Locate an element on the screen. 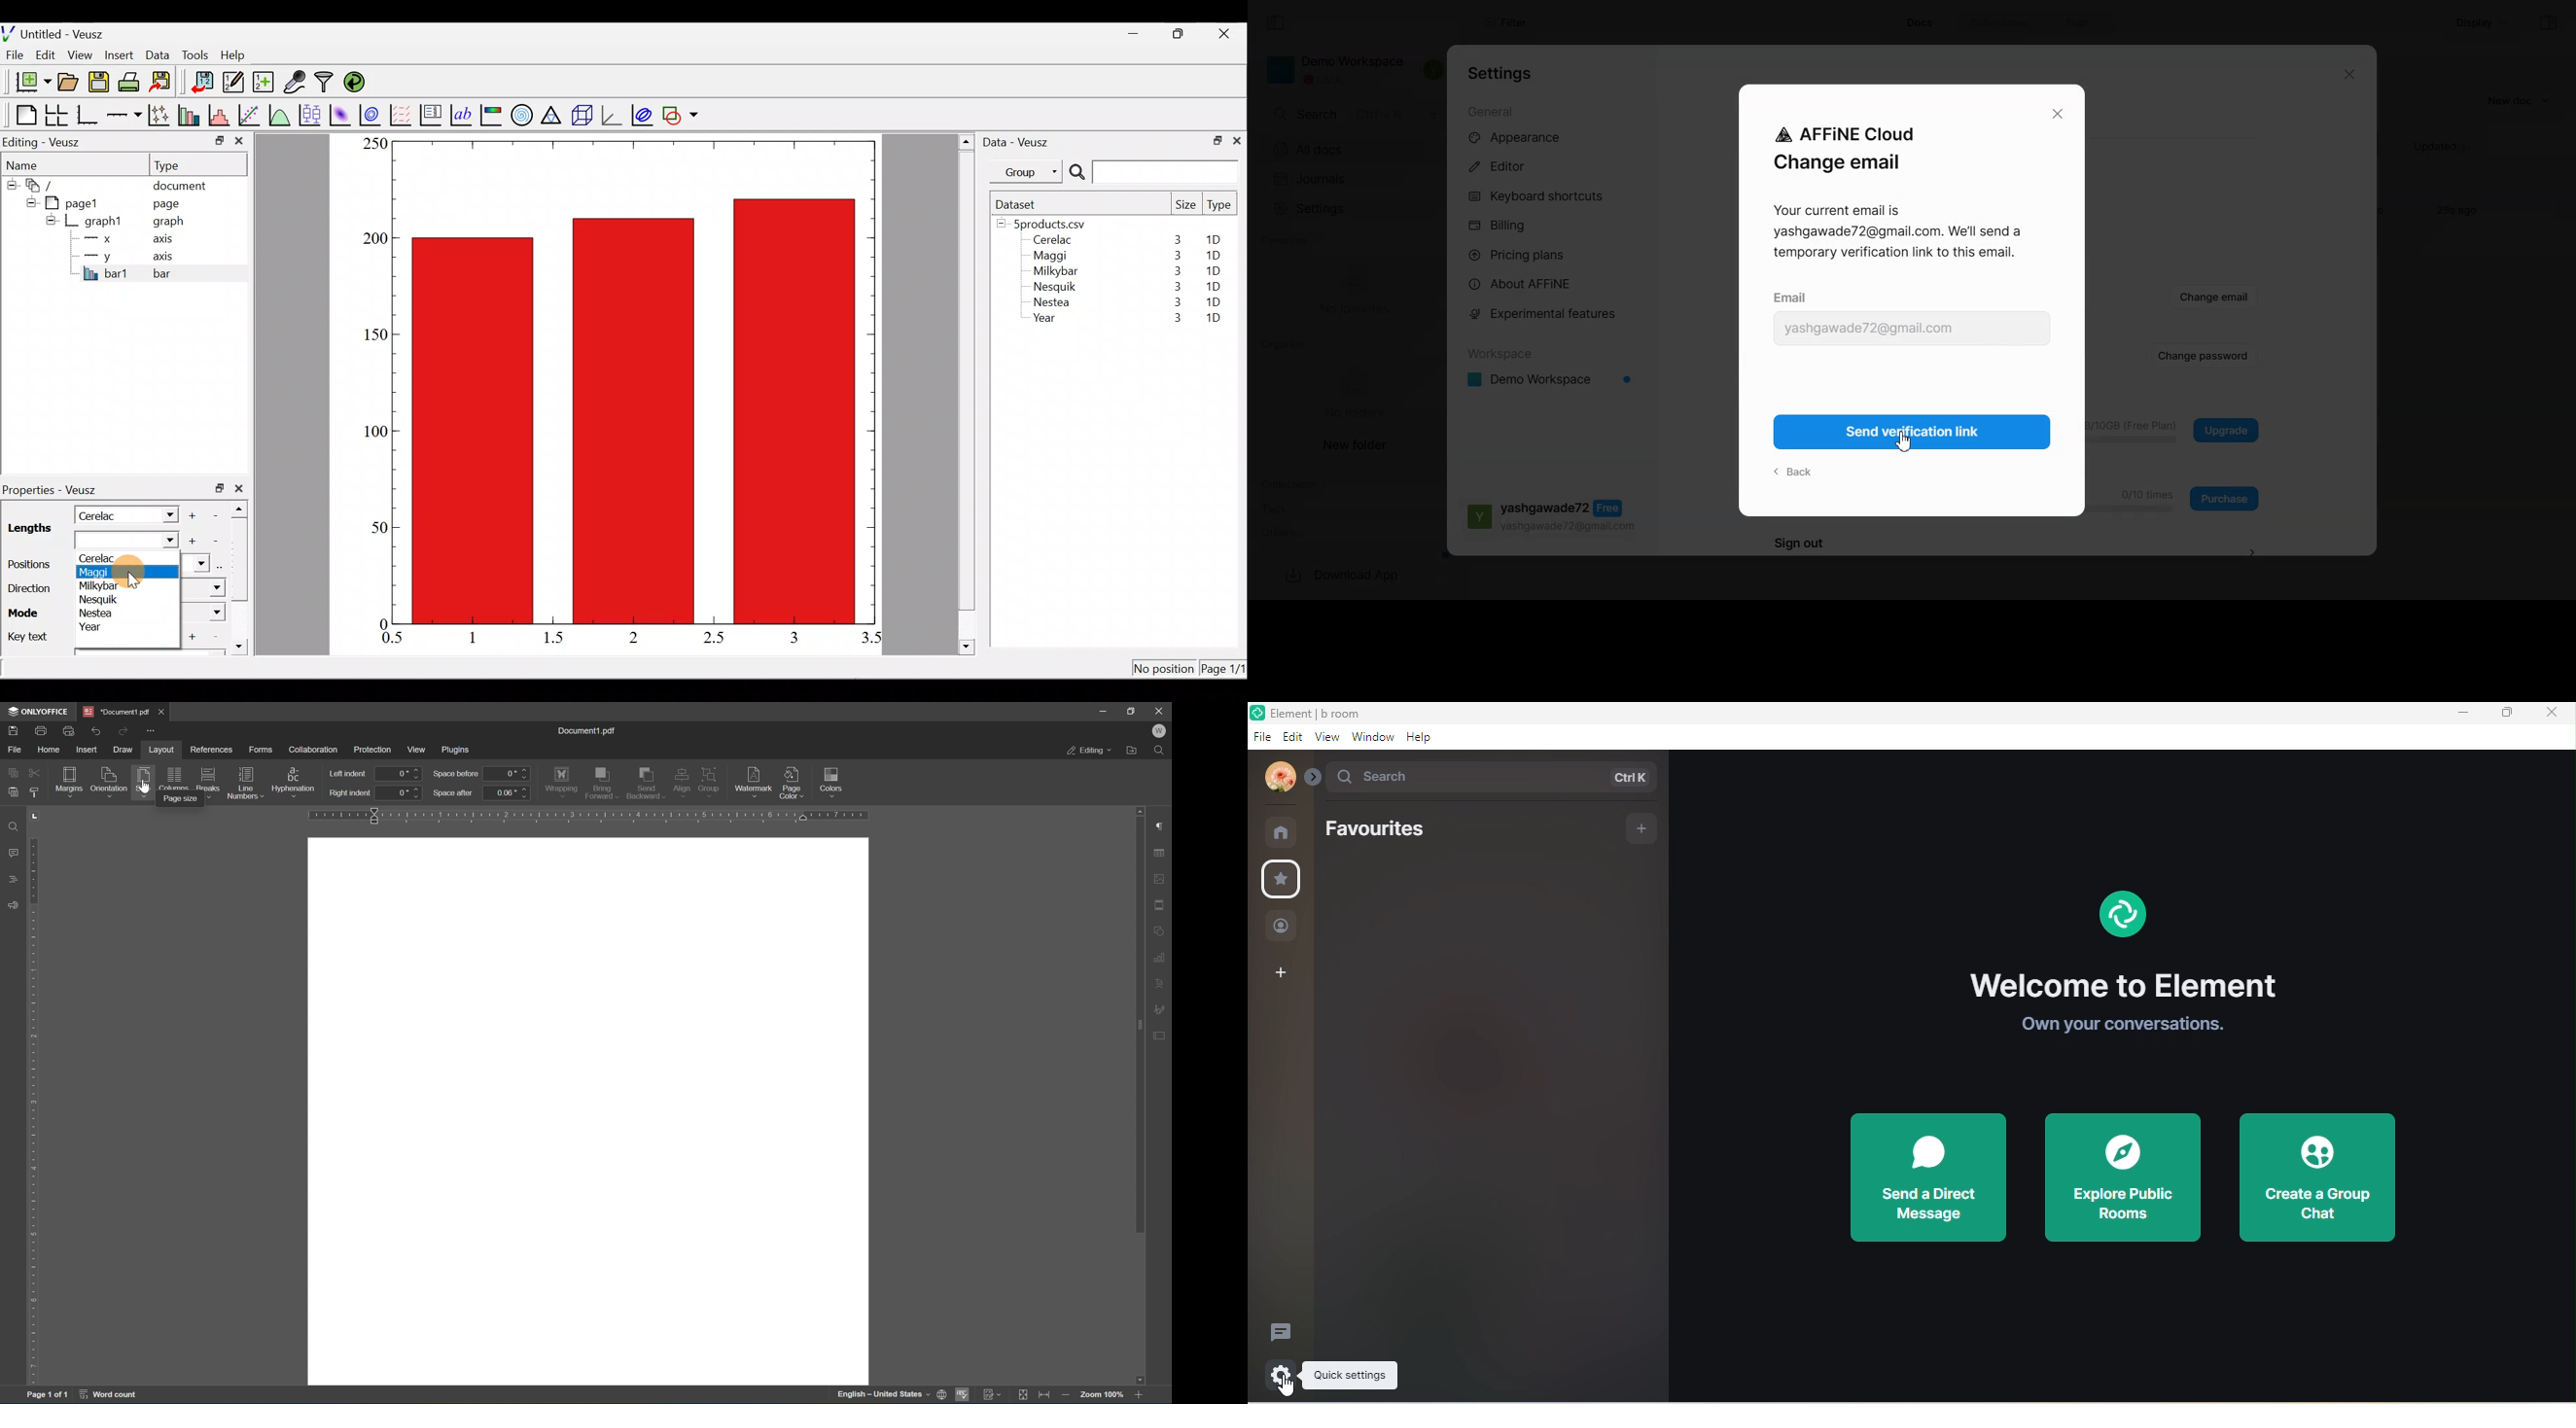 Image resolution: width=2576 pixels, height=1428 pixels. 3 is located at coordinates (1175, 304).